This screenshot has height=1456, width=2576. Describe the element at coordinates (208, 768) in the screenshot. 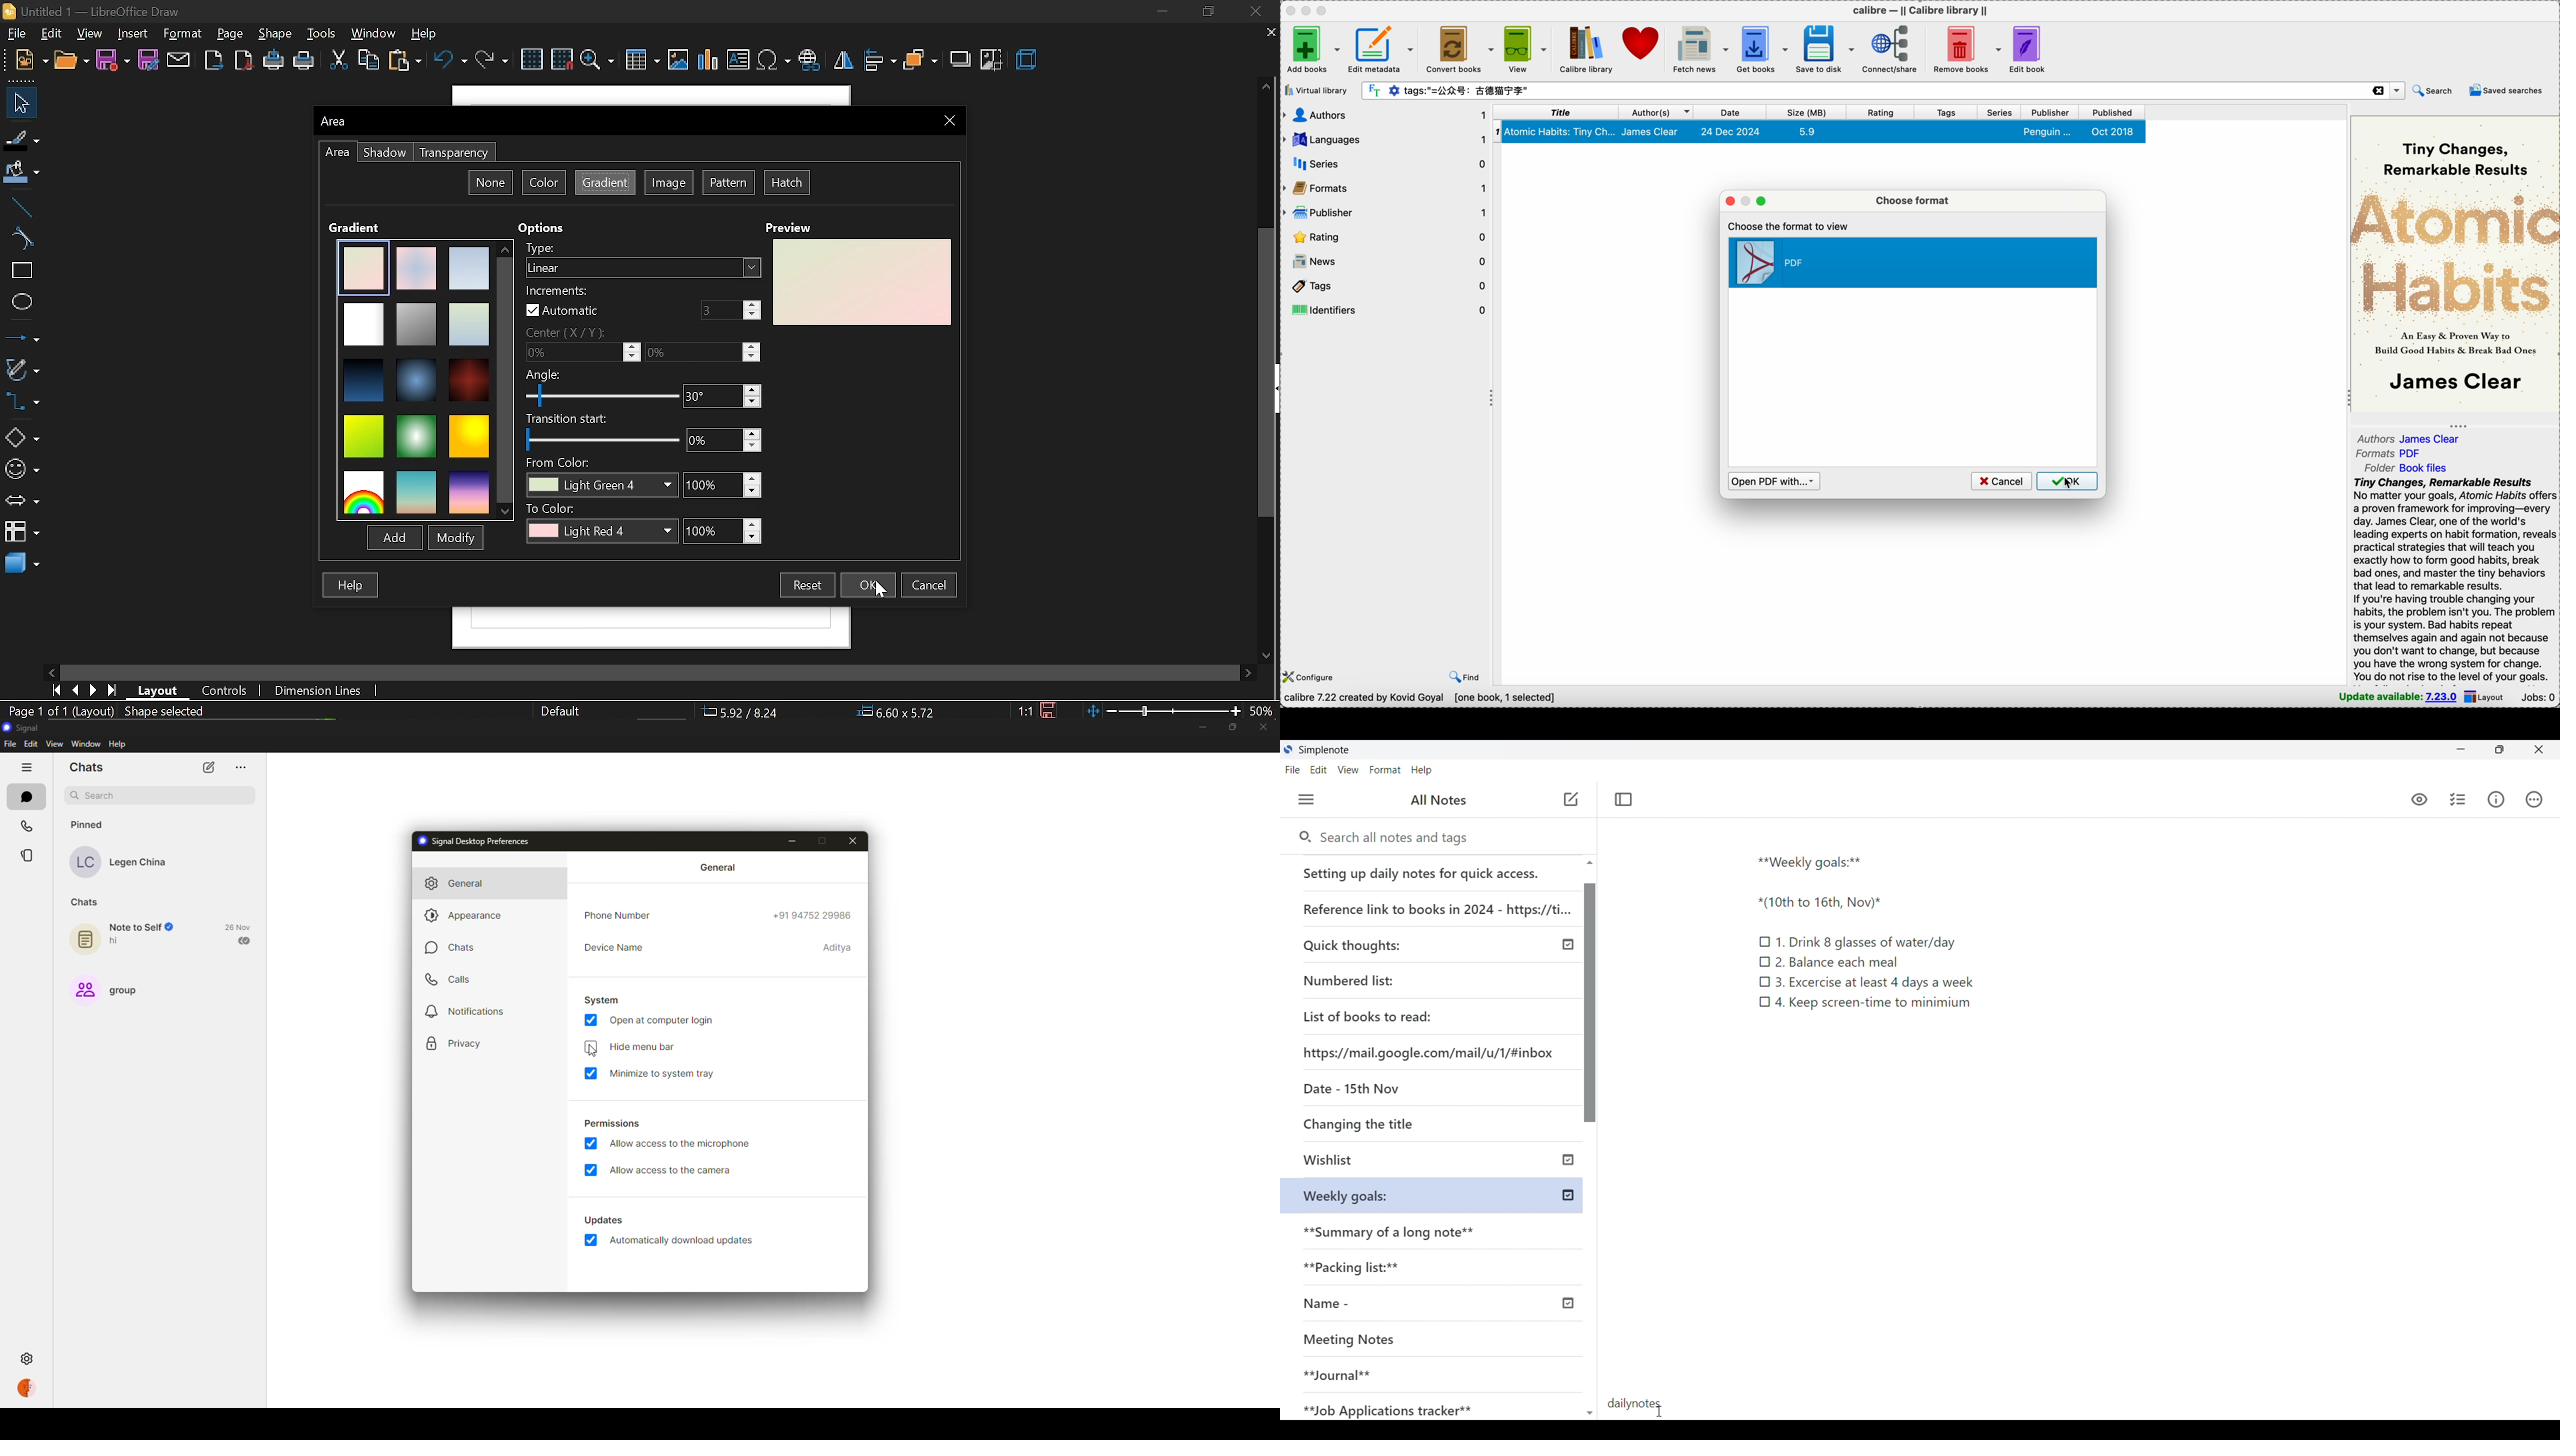

I see `new chat` at that location.